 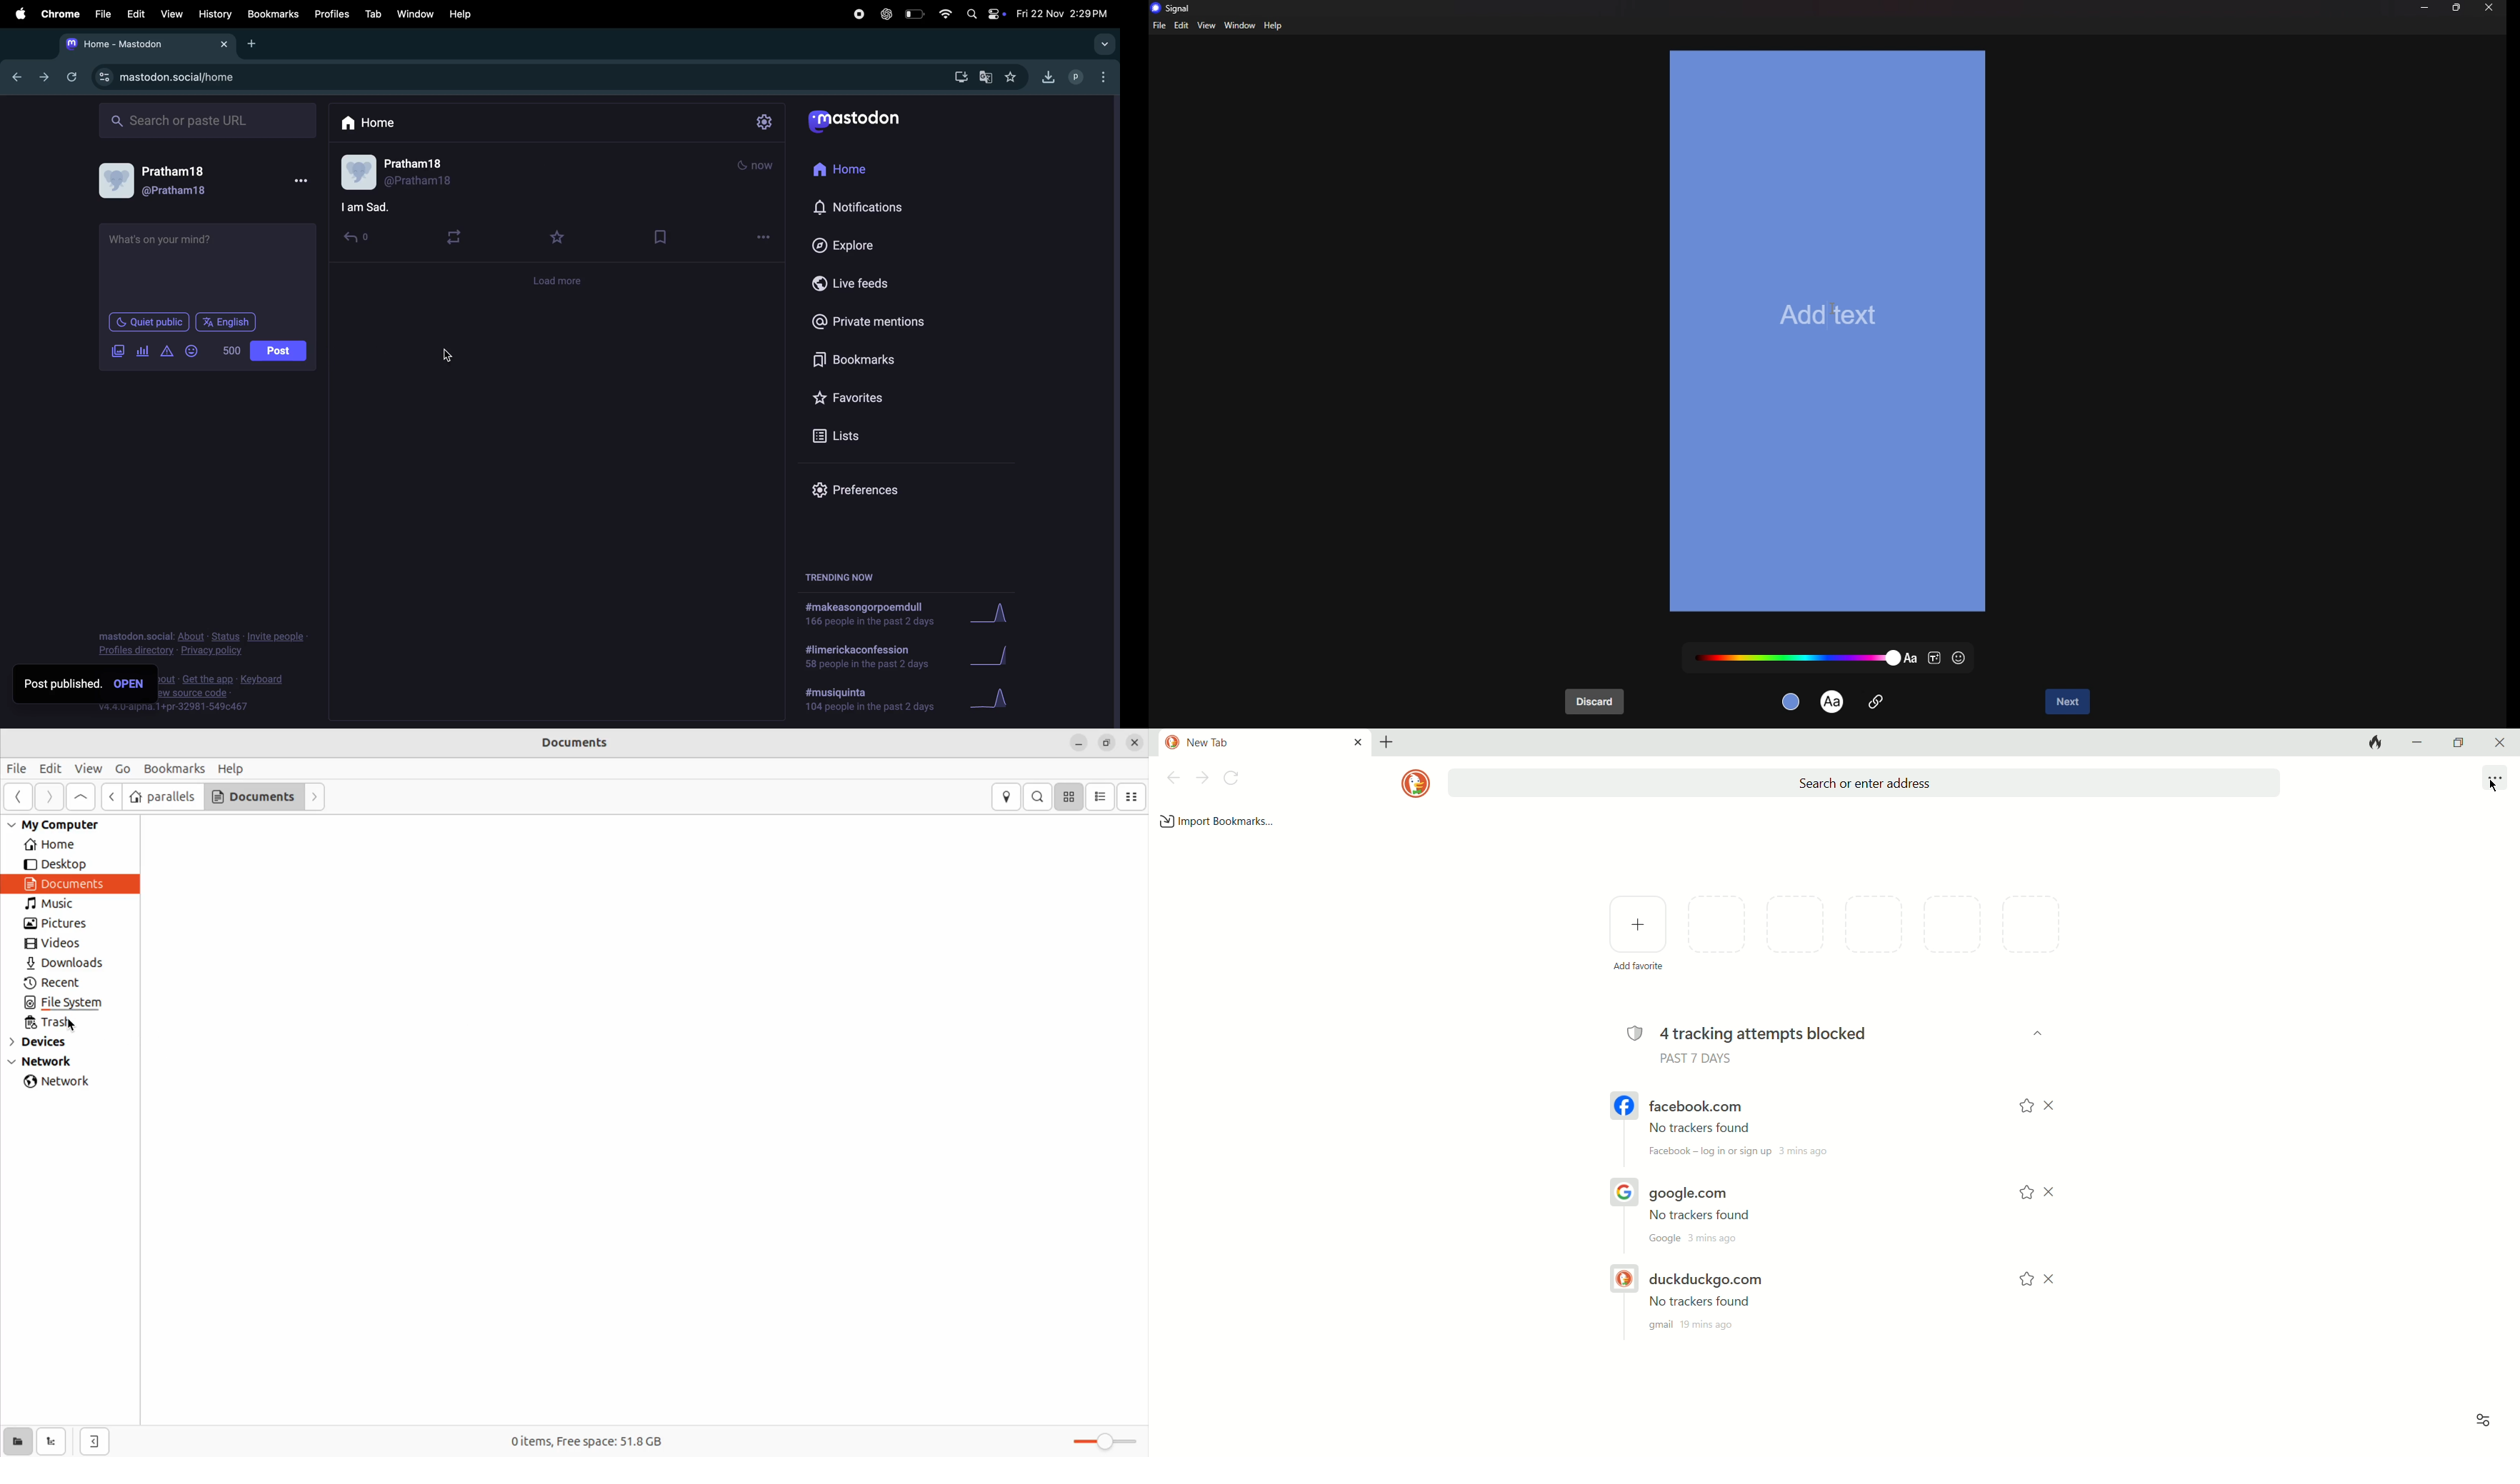 What do you see at coordinates (278, 351) in the screenshot?
I see `post` at bounding box center [278, 351].